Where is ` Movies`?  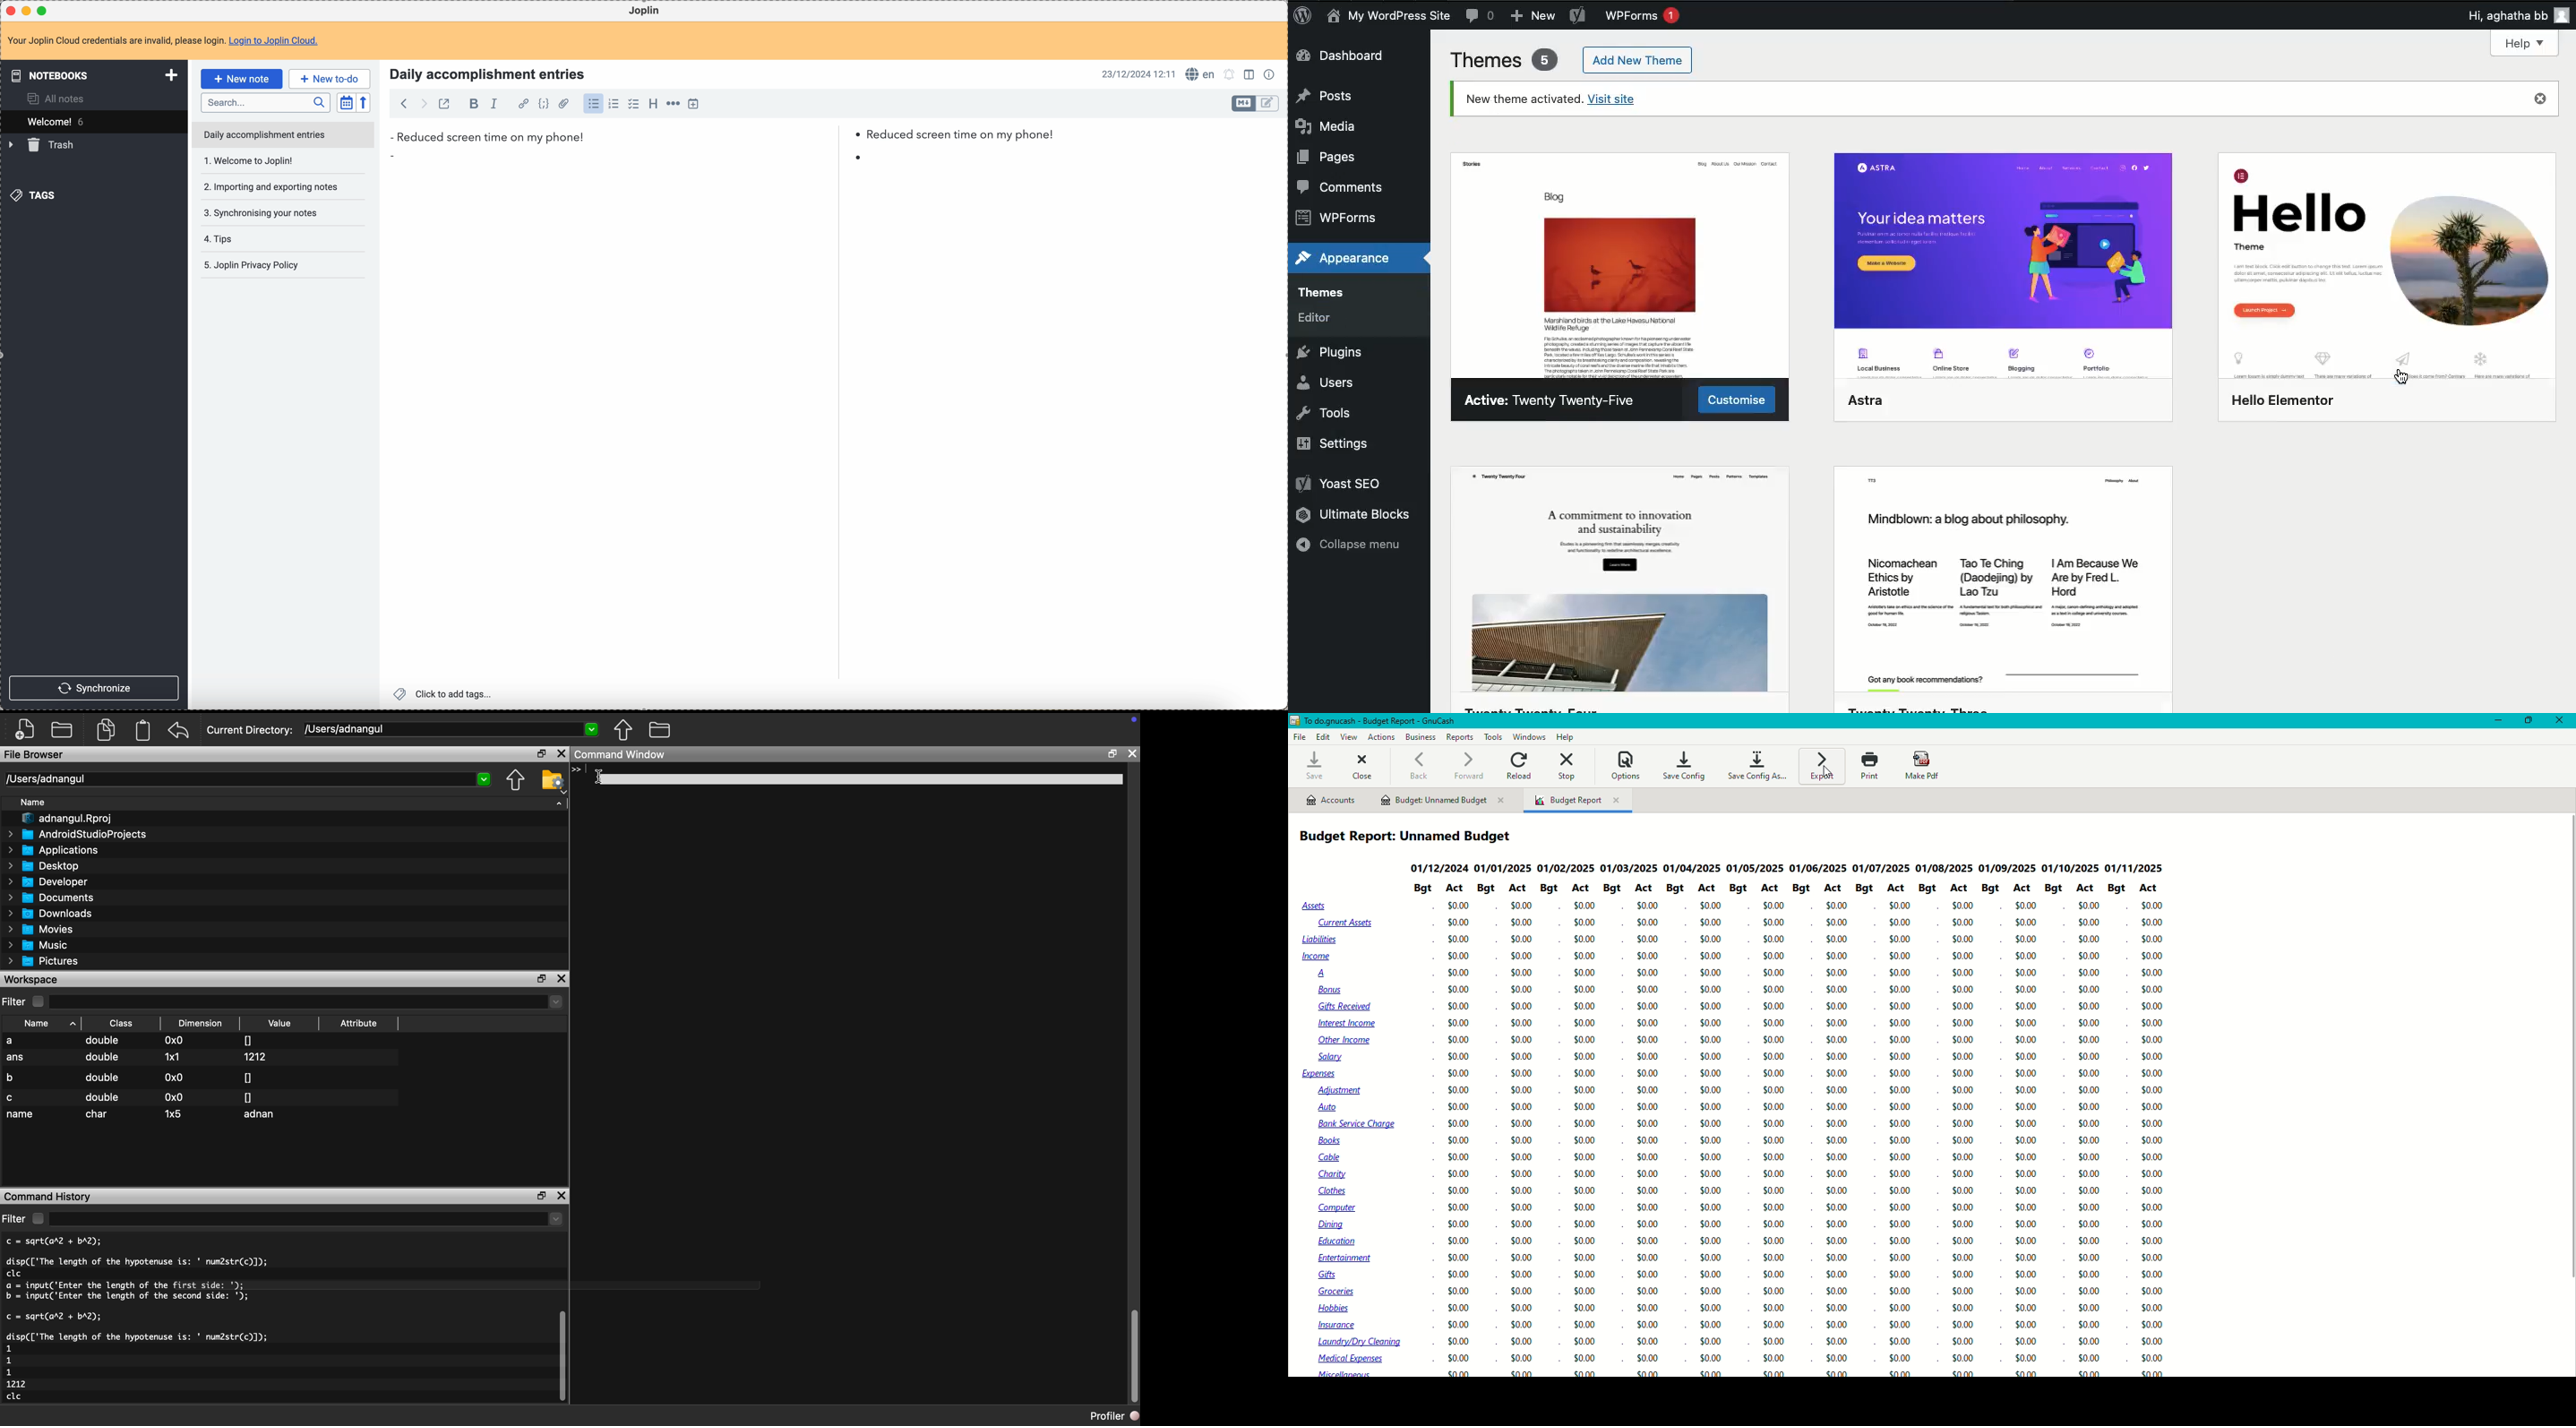  Movies is located at coordinates (42, 929).